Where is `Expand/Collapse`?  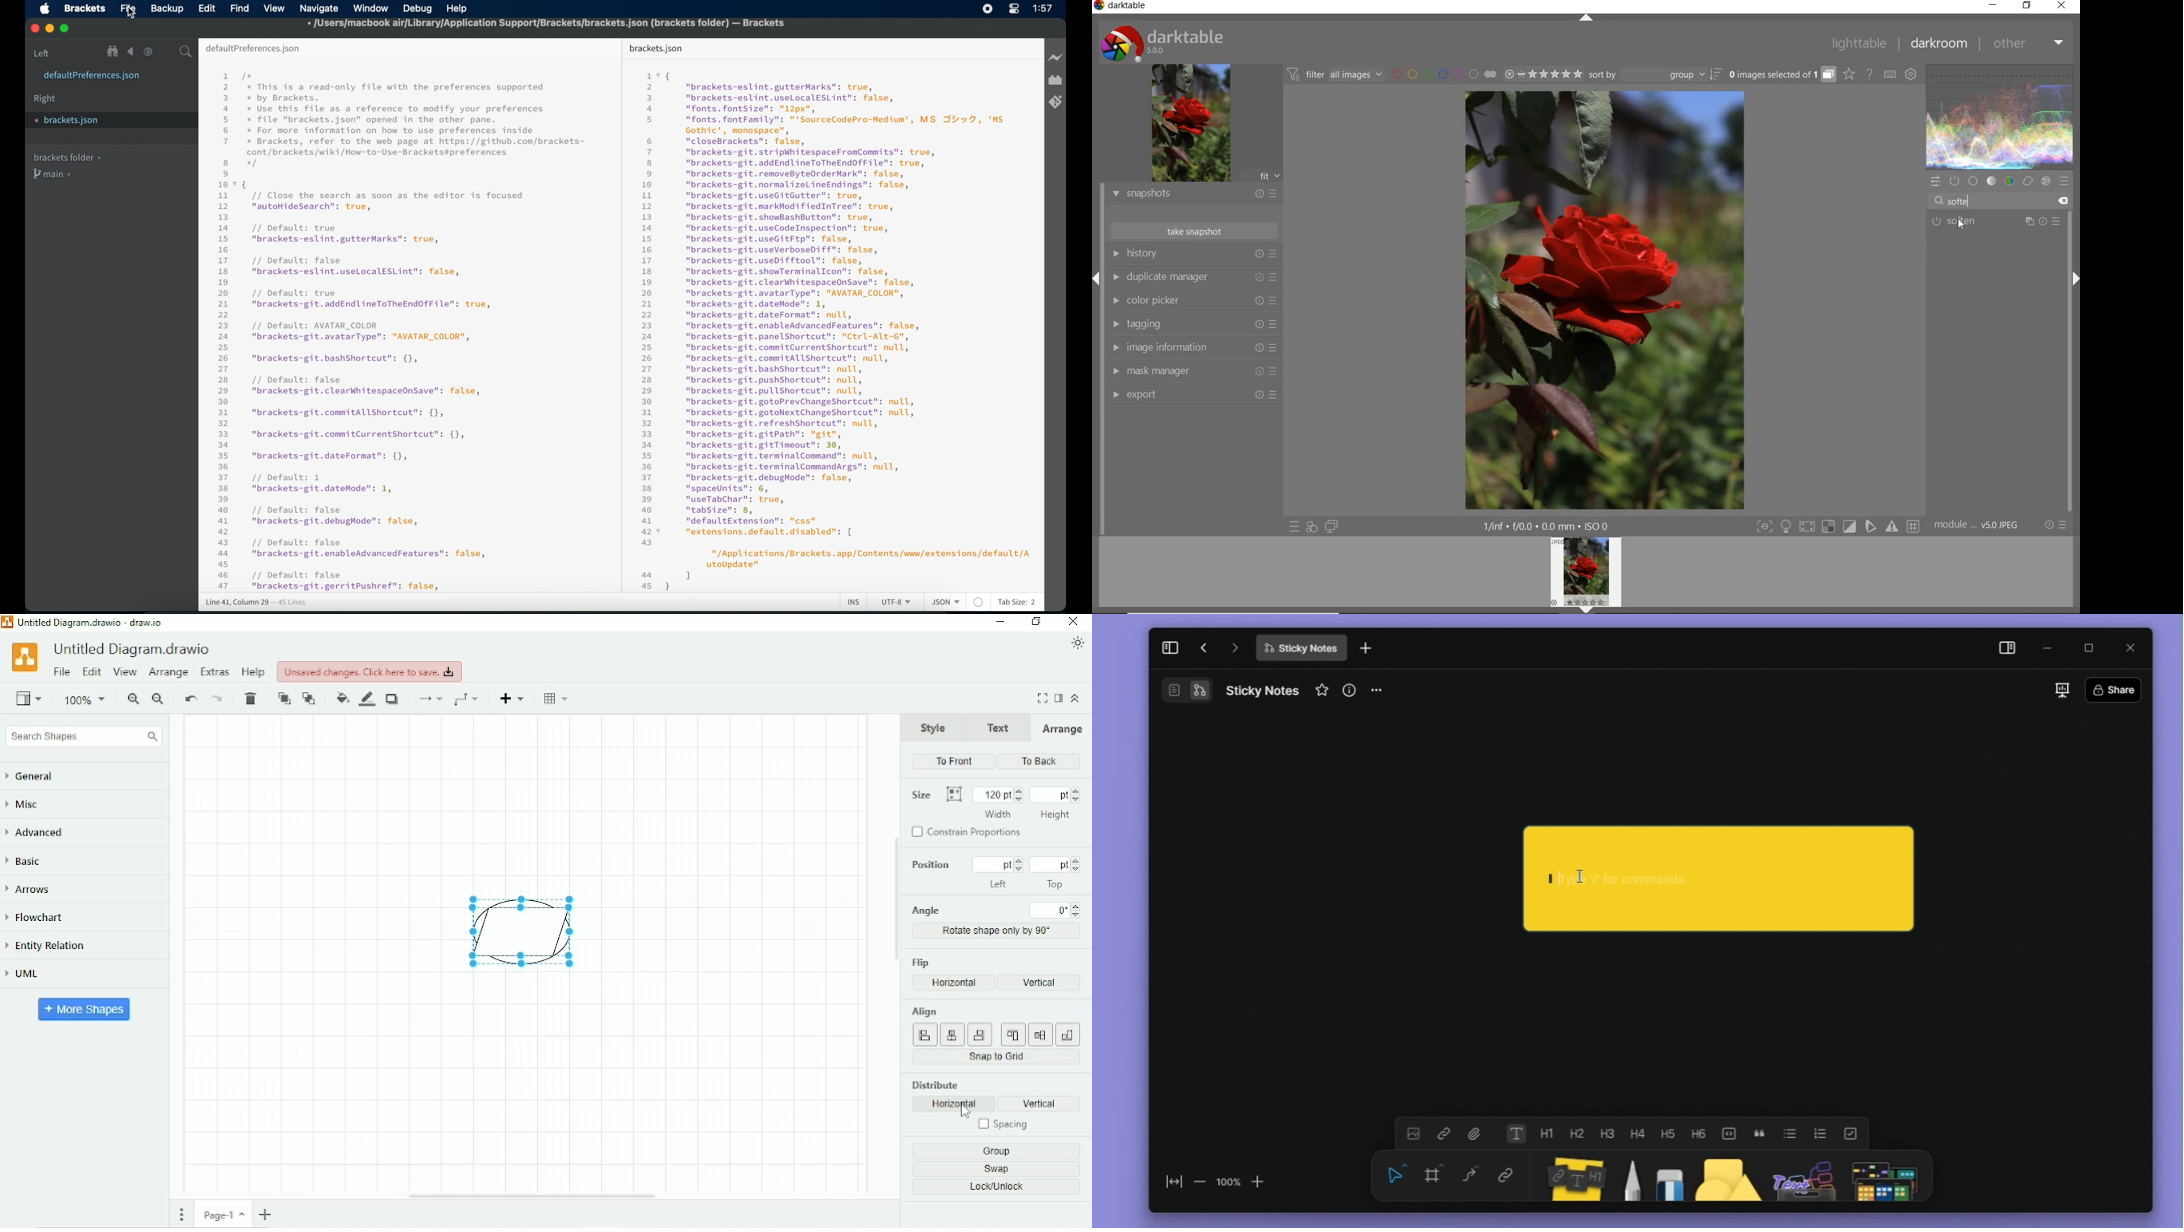
Expand/Collapse is located at coordinates (1098, 277).